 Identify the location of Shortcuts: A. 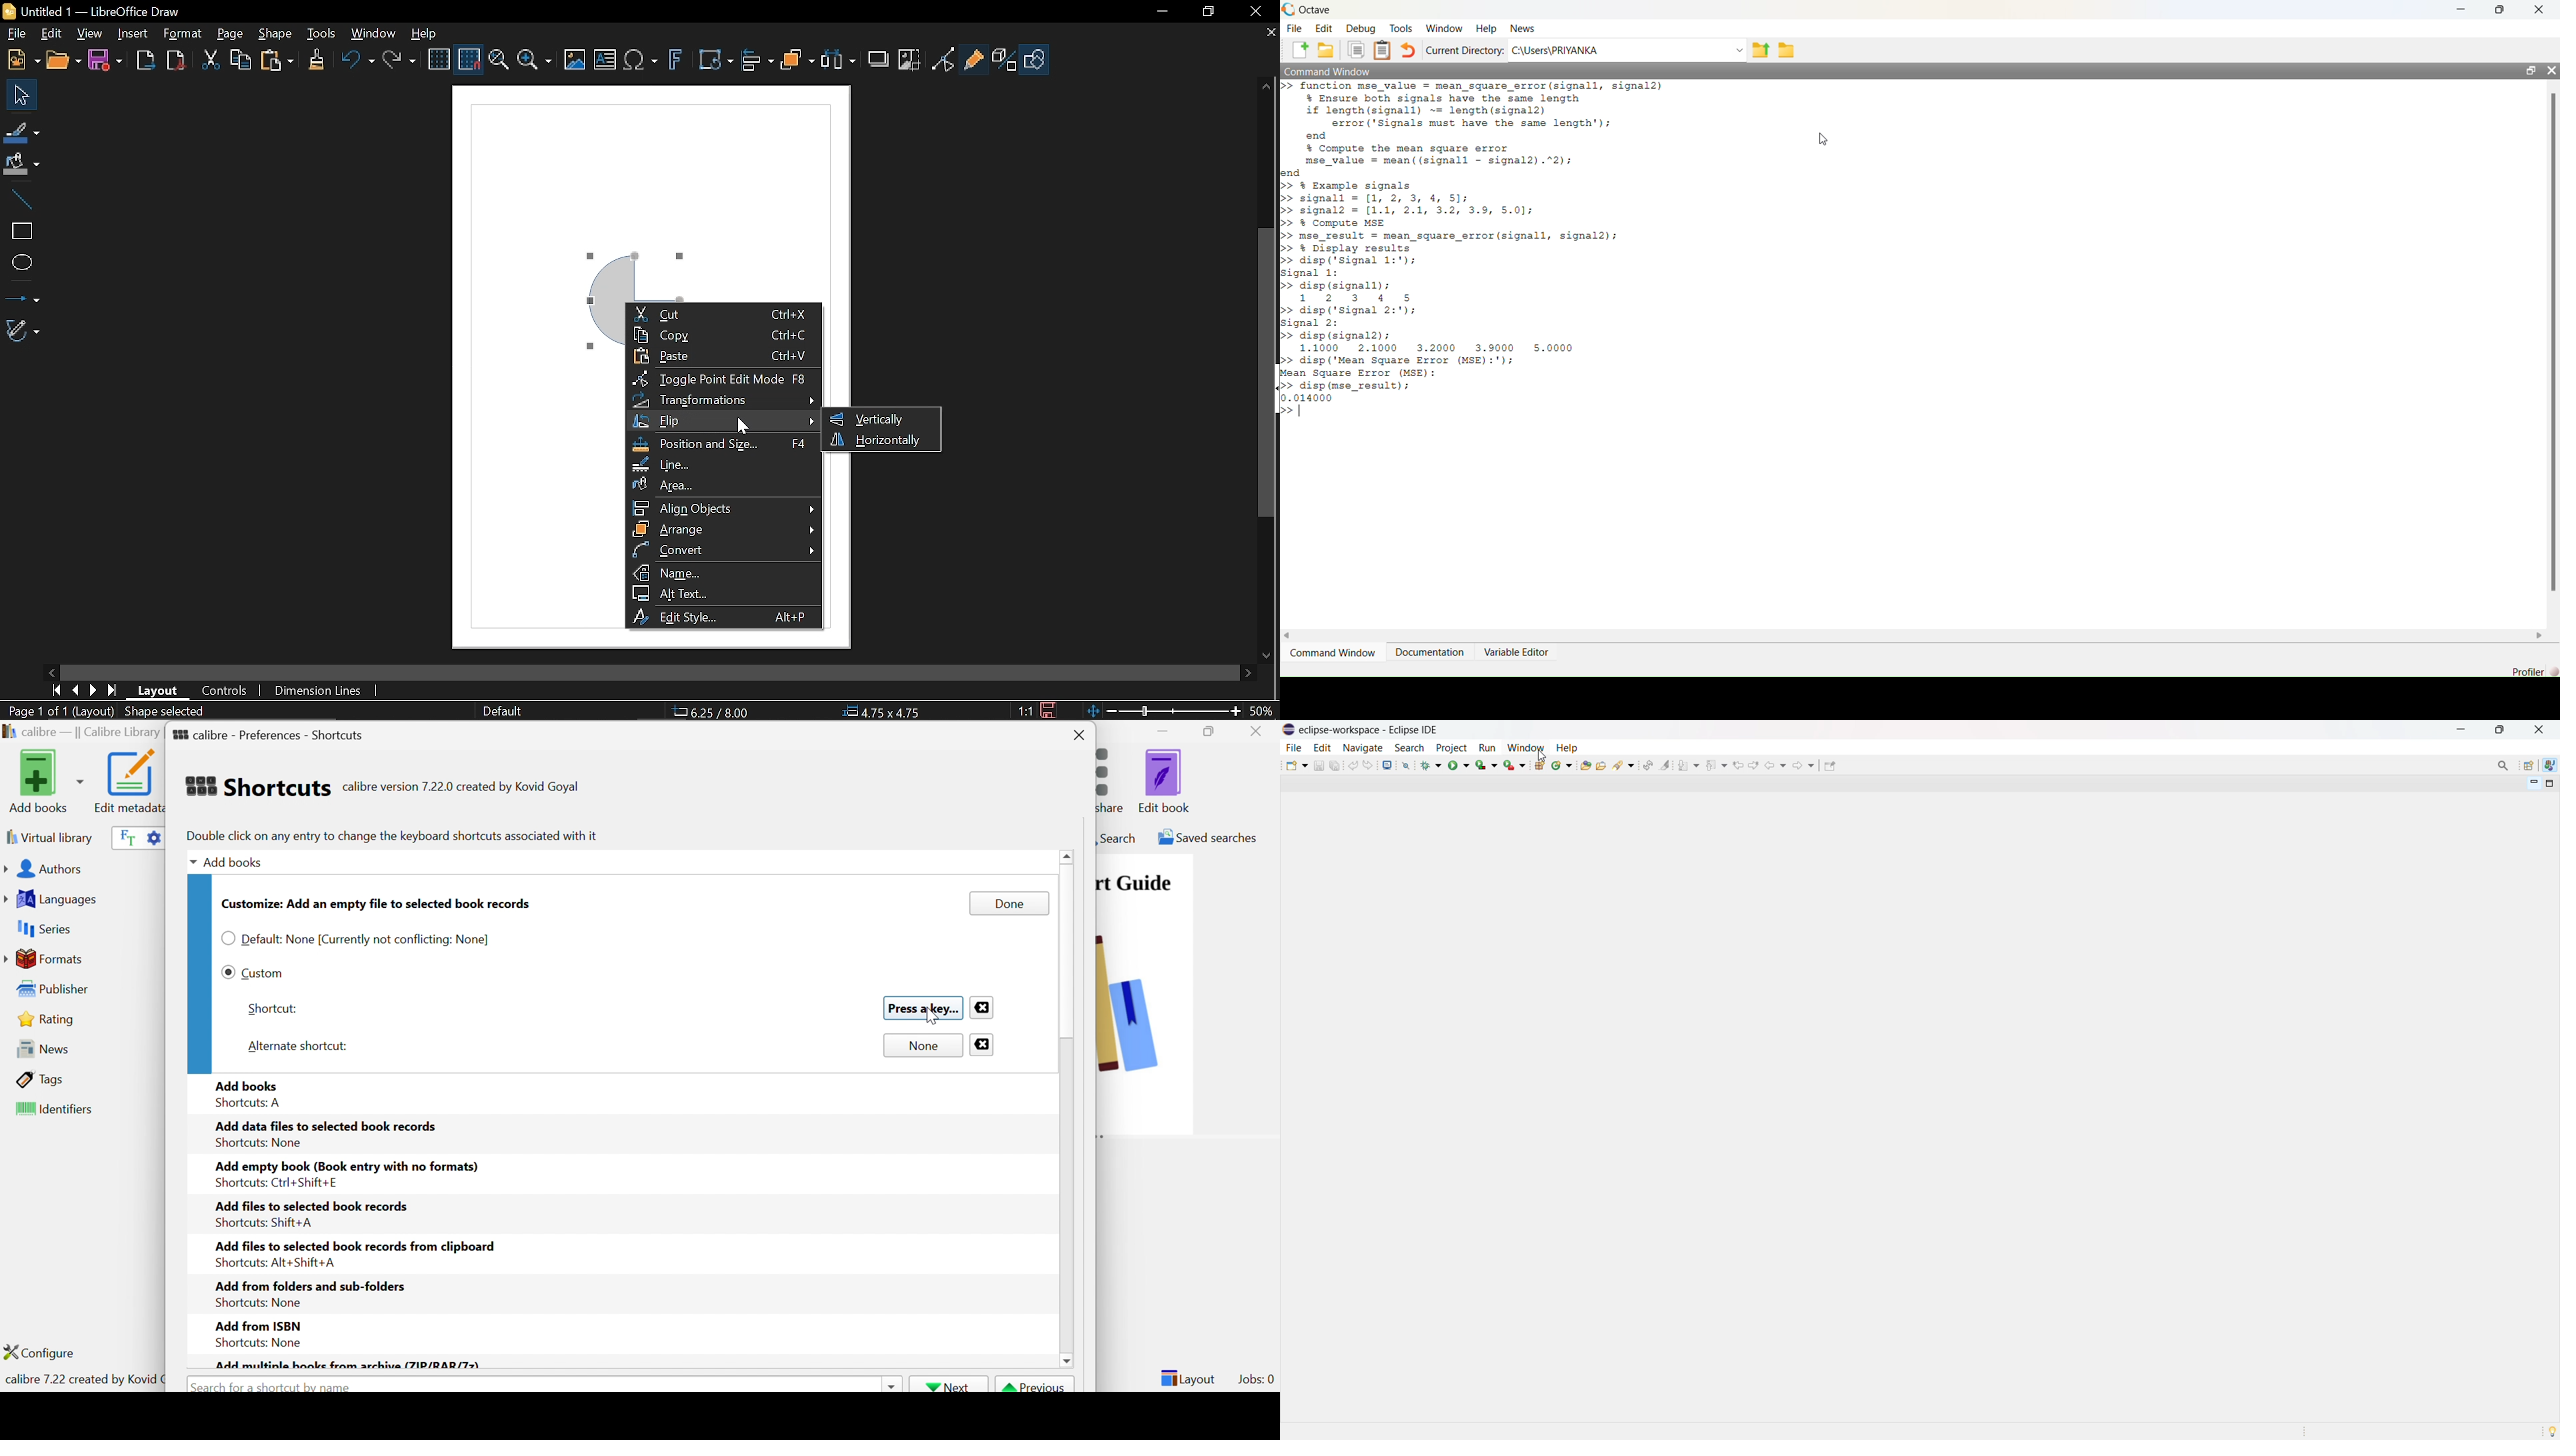
(250, 1103).